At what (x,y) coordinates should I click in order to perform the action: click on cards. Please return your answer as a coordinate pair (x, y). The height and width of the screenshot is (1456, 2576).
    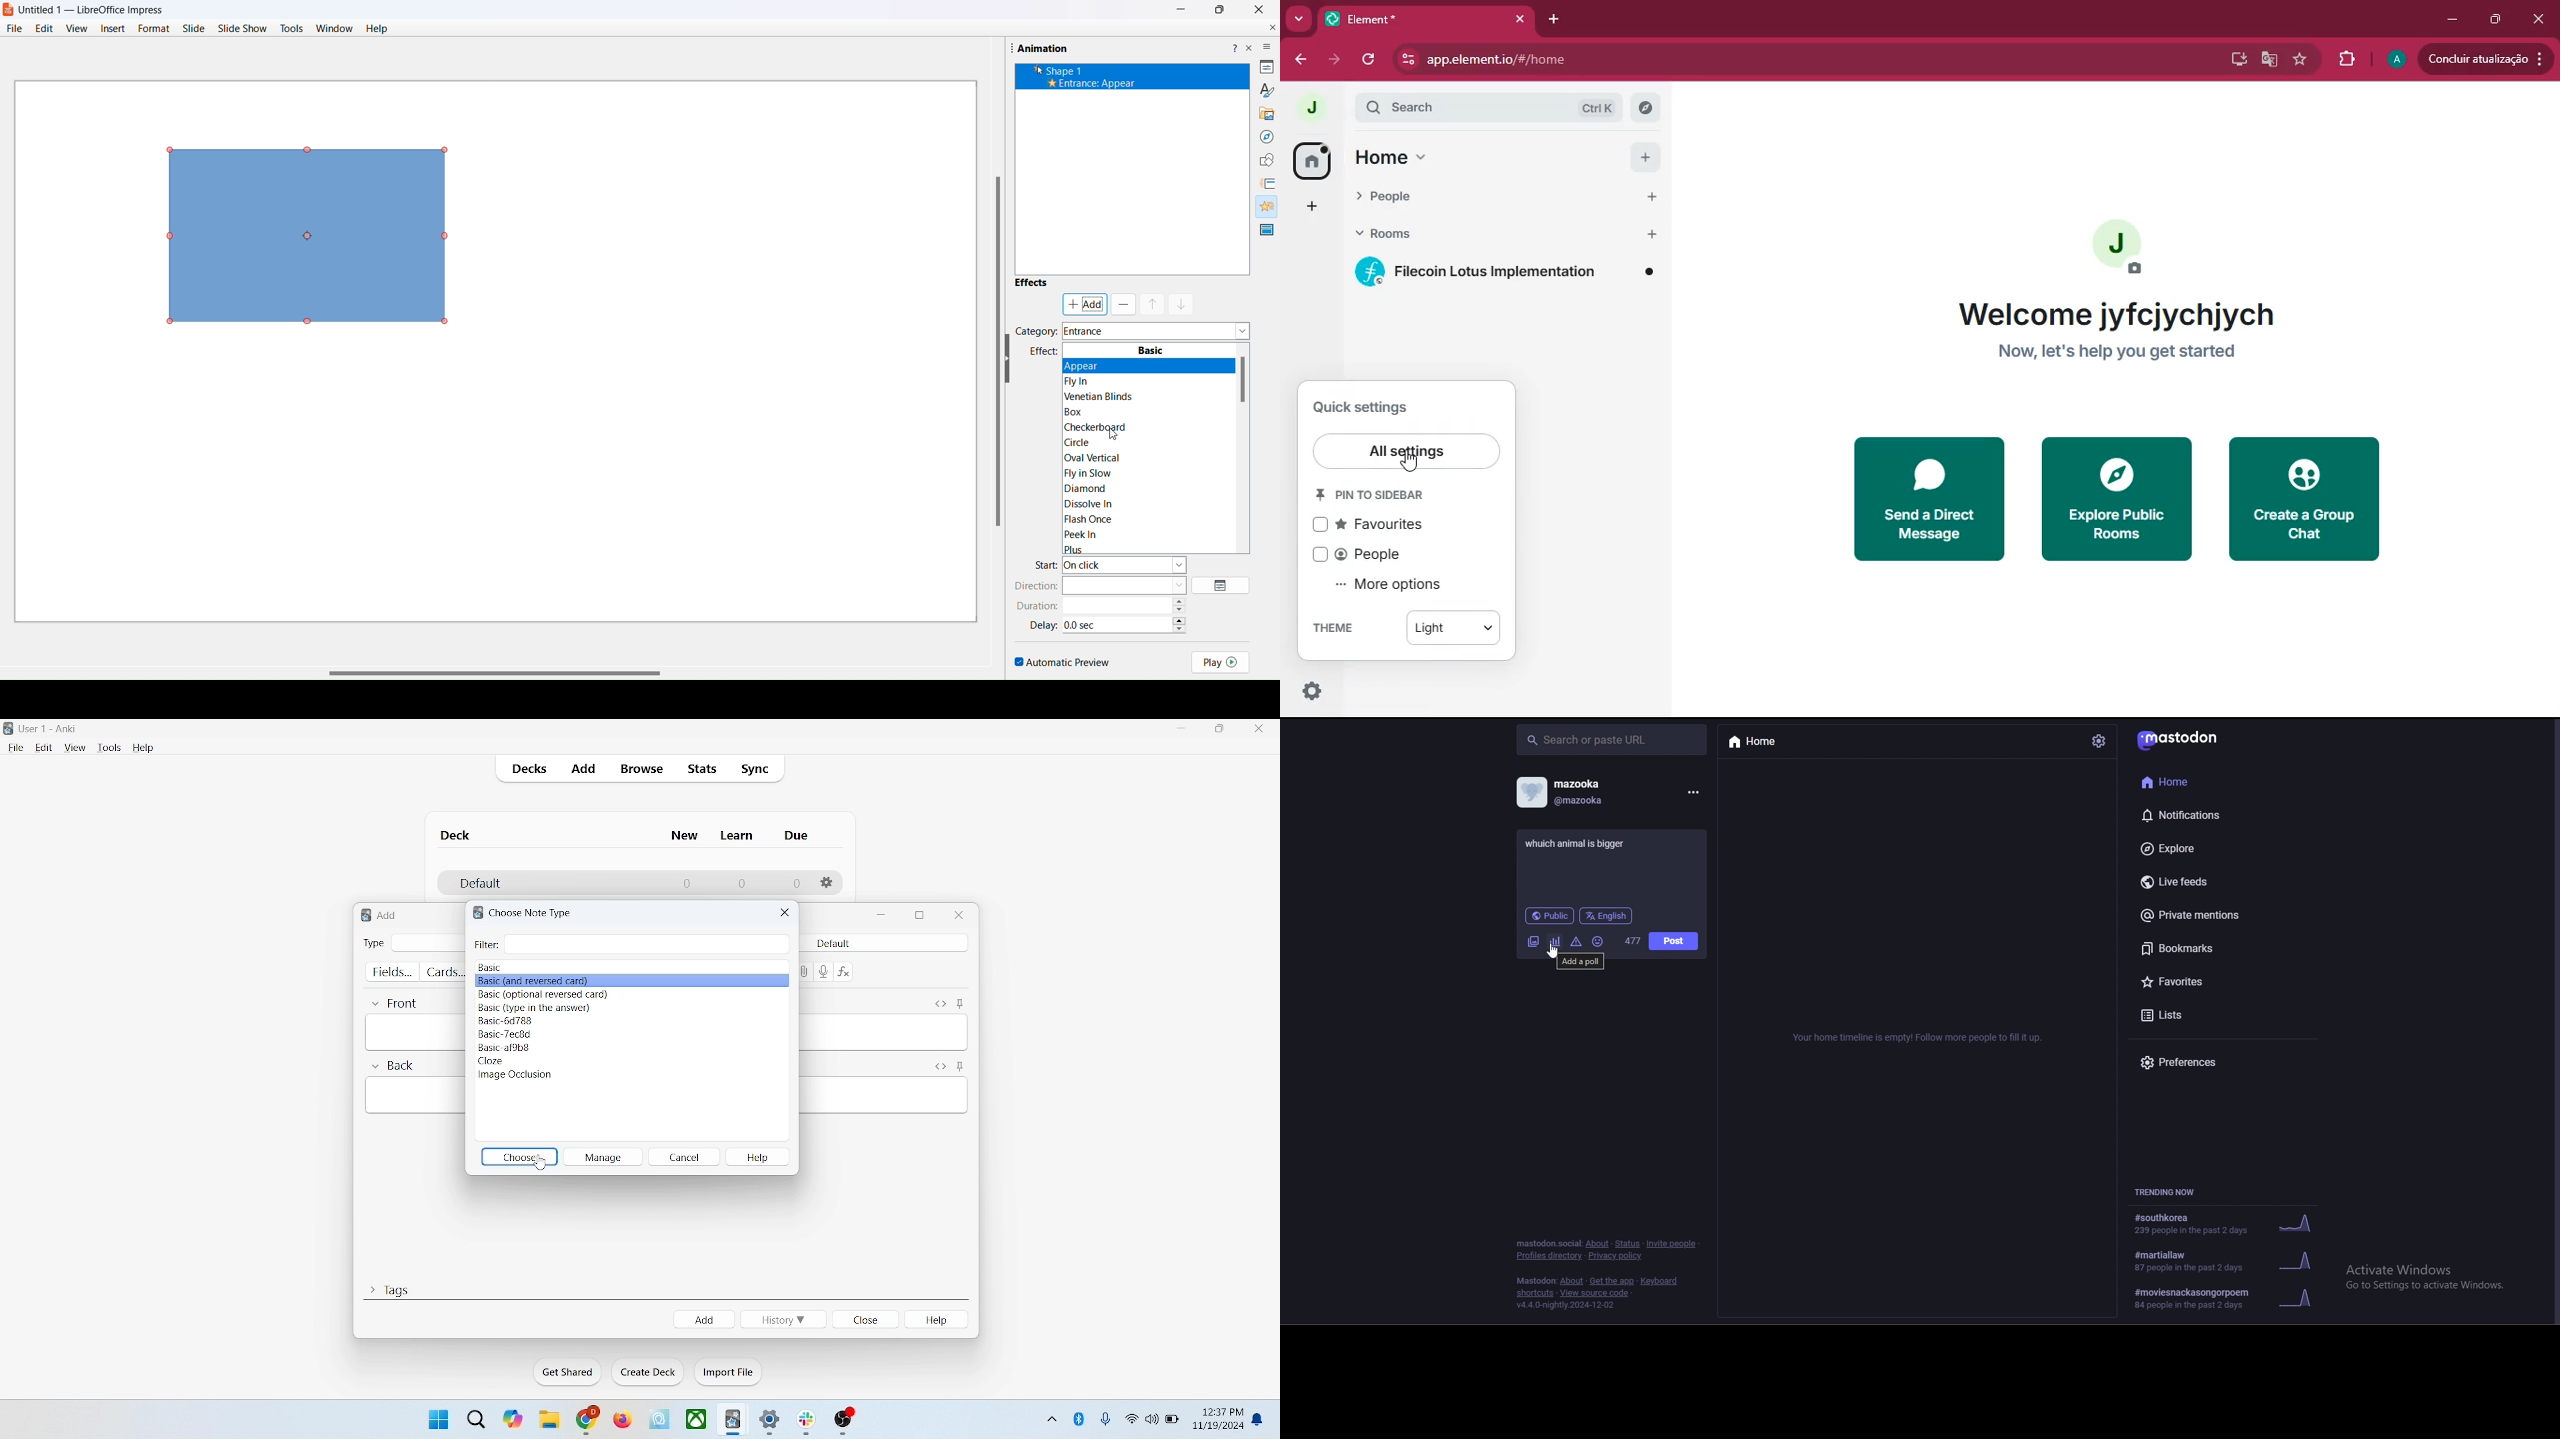
    Looking at the image, I should click on (442, 973).